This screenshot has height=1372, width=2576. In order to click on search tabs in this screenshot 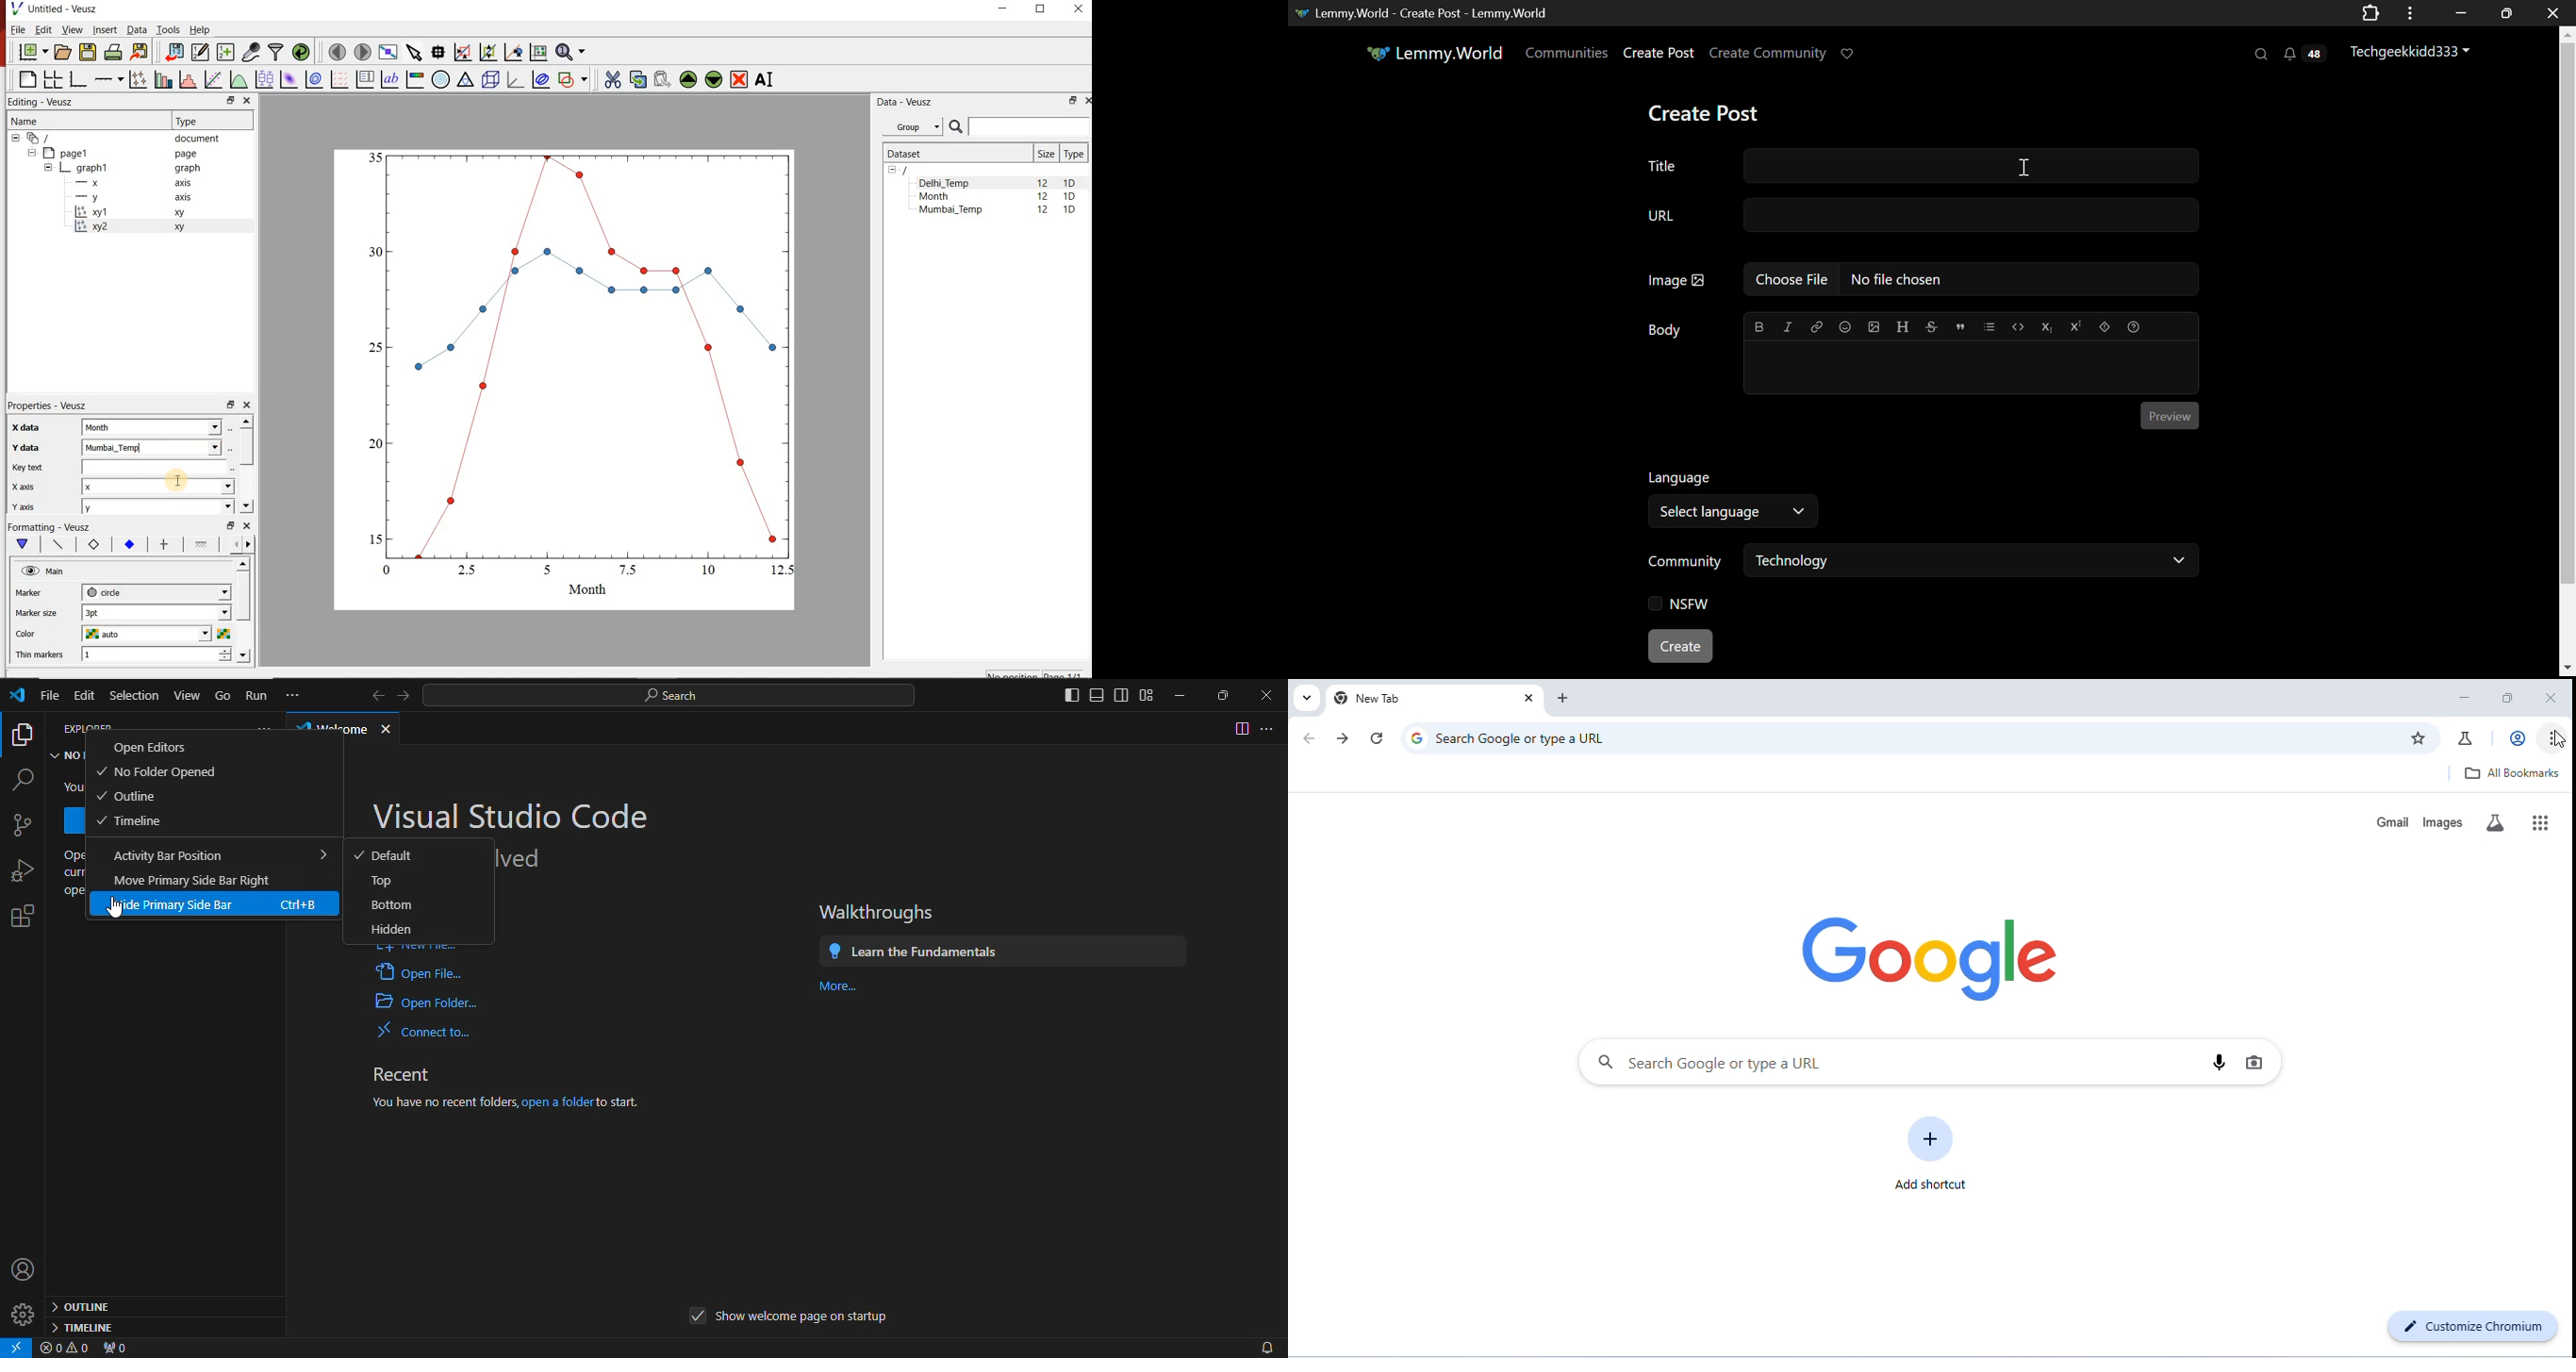, I will do `click(1307, 699)`.